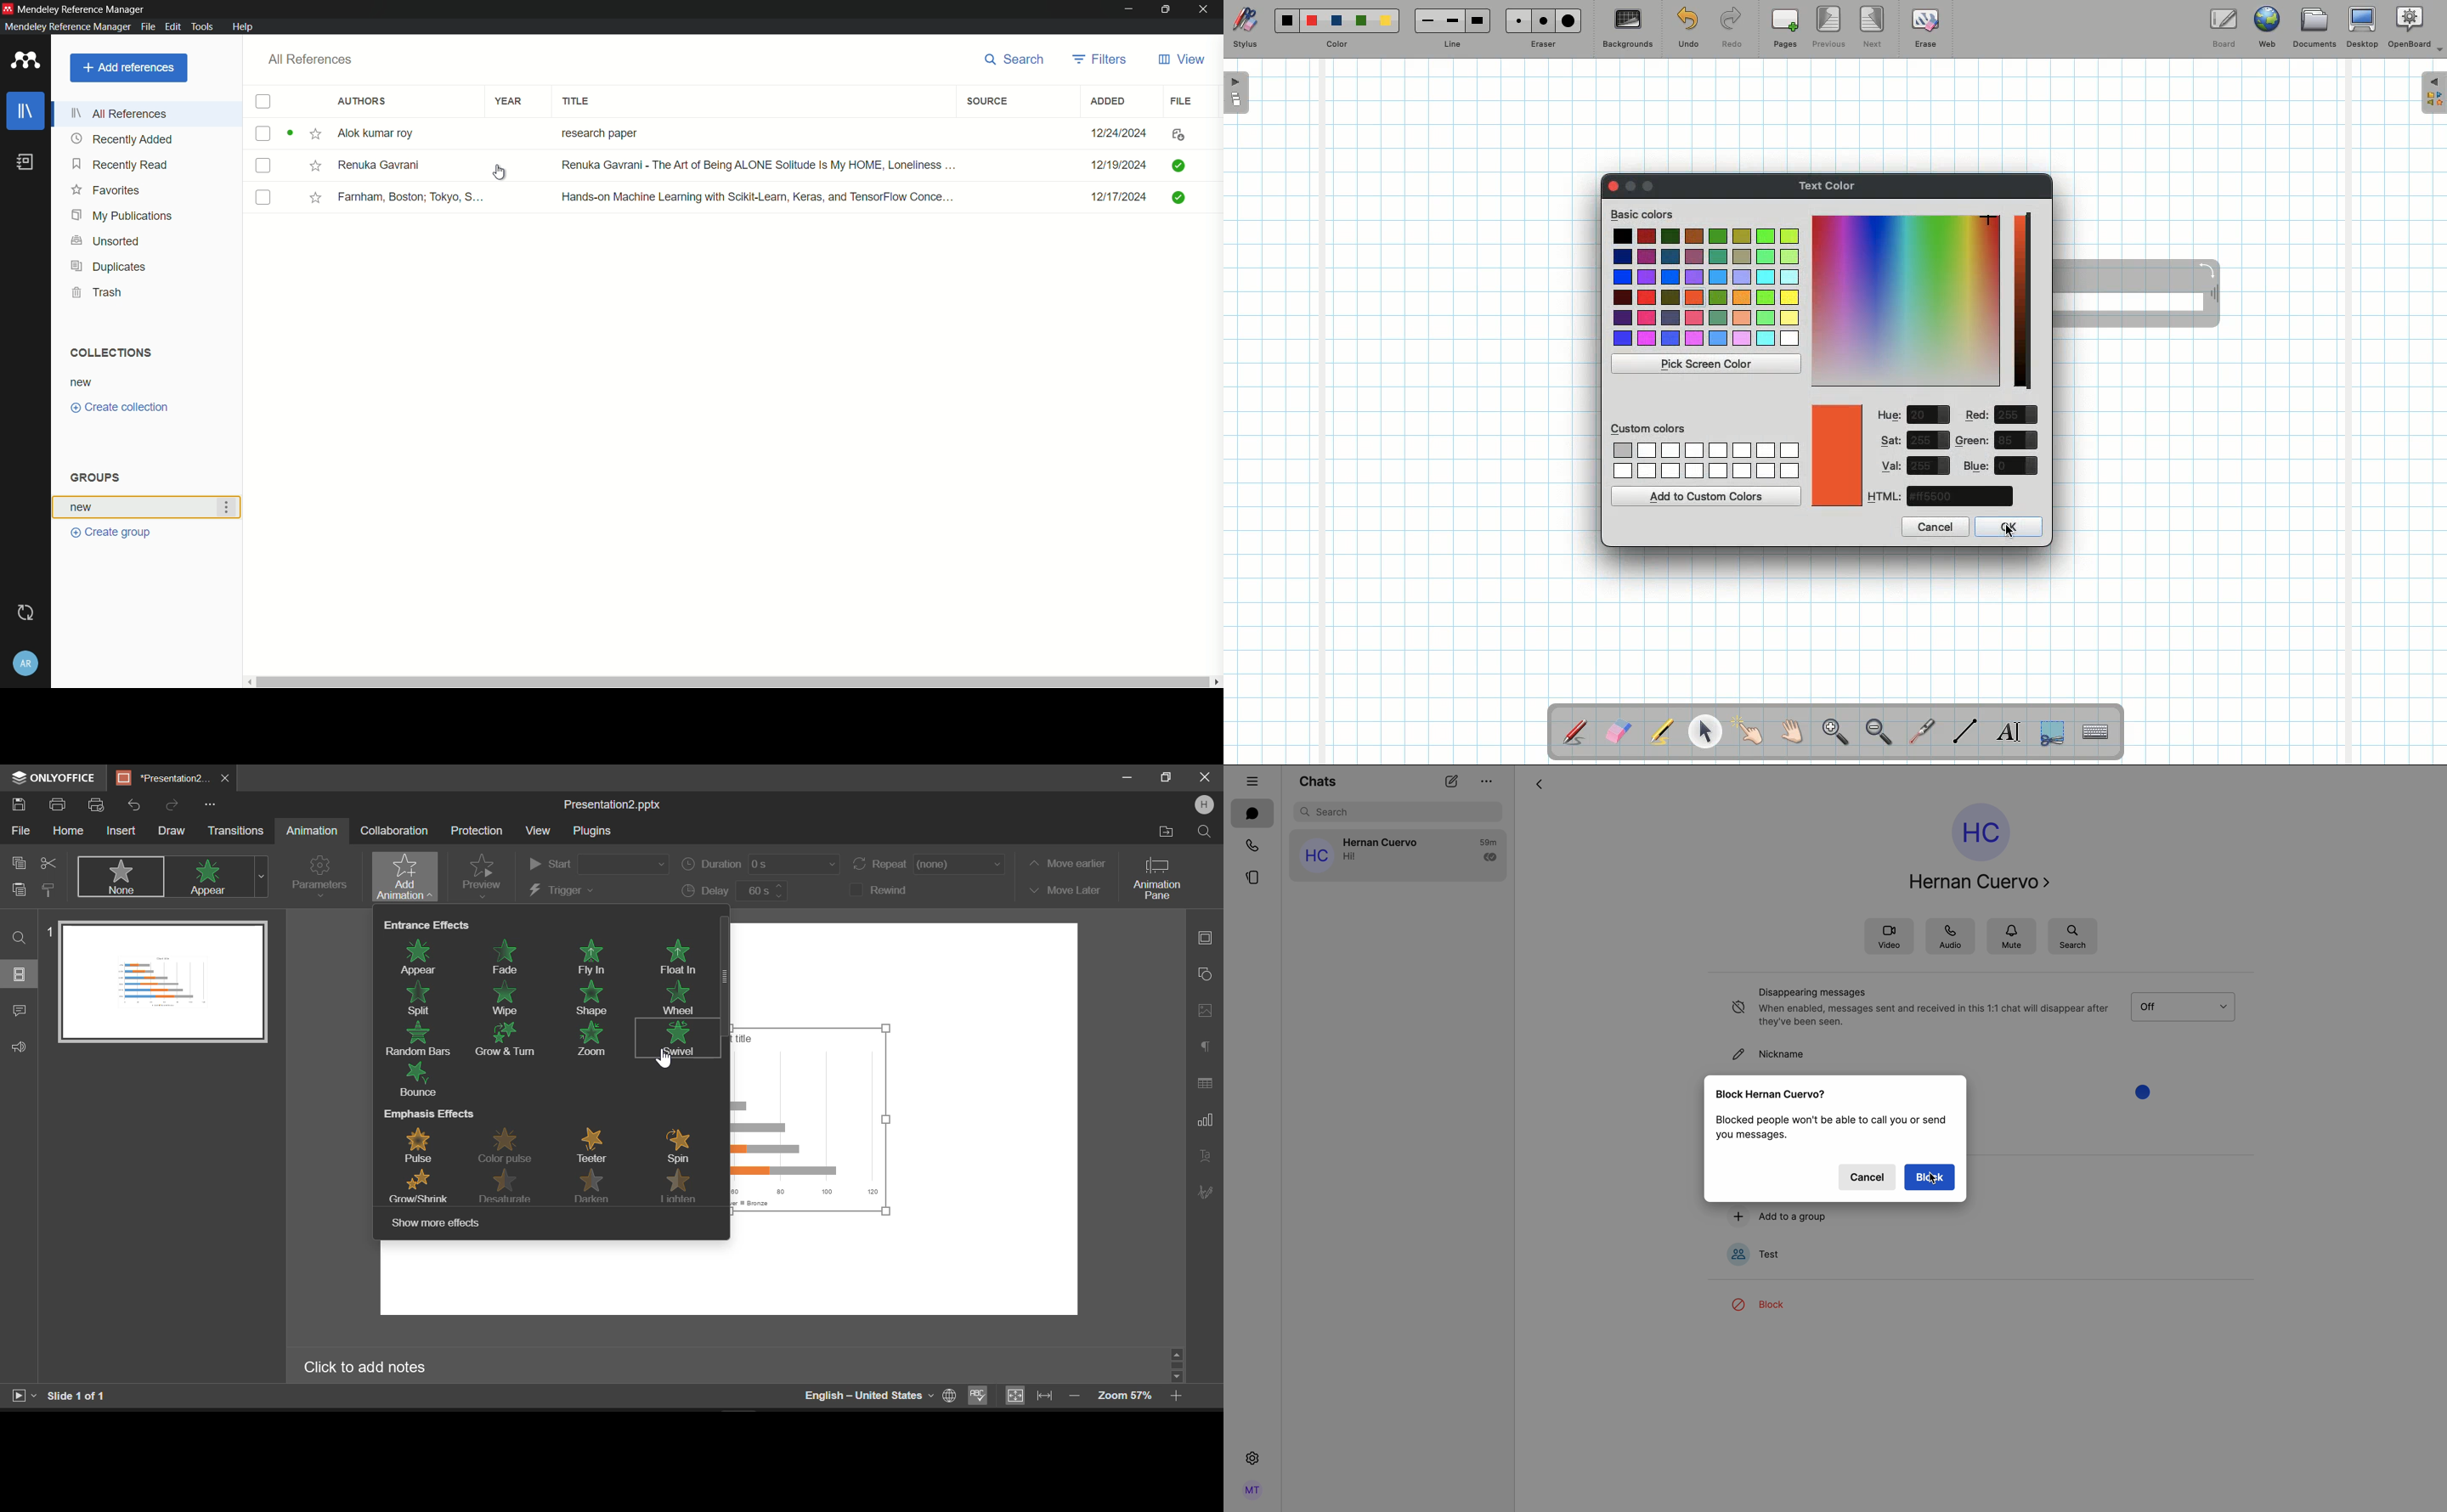 The image size is (2464, 1512). What do you see at coordinates (1919, 732) in the screenshot?
I see `Laser pointer` at bounding box center [1919, 732].